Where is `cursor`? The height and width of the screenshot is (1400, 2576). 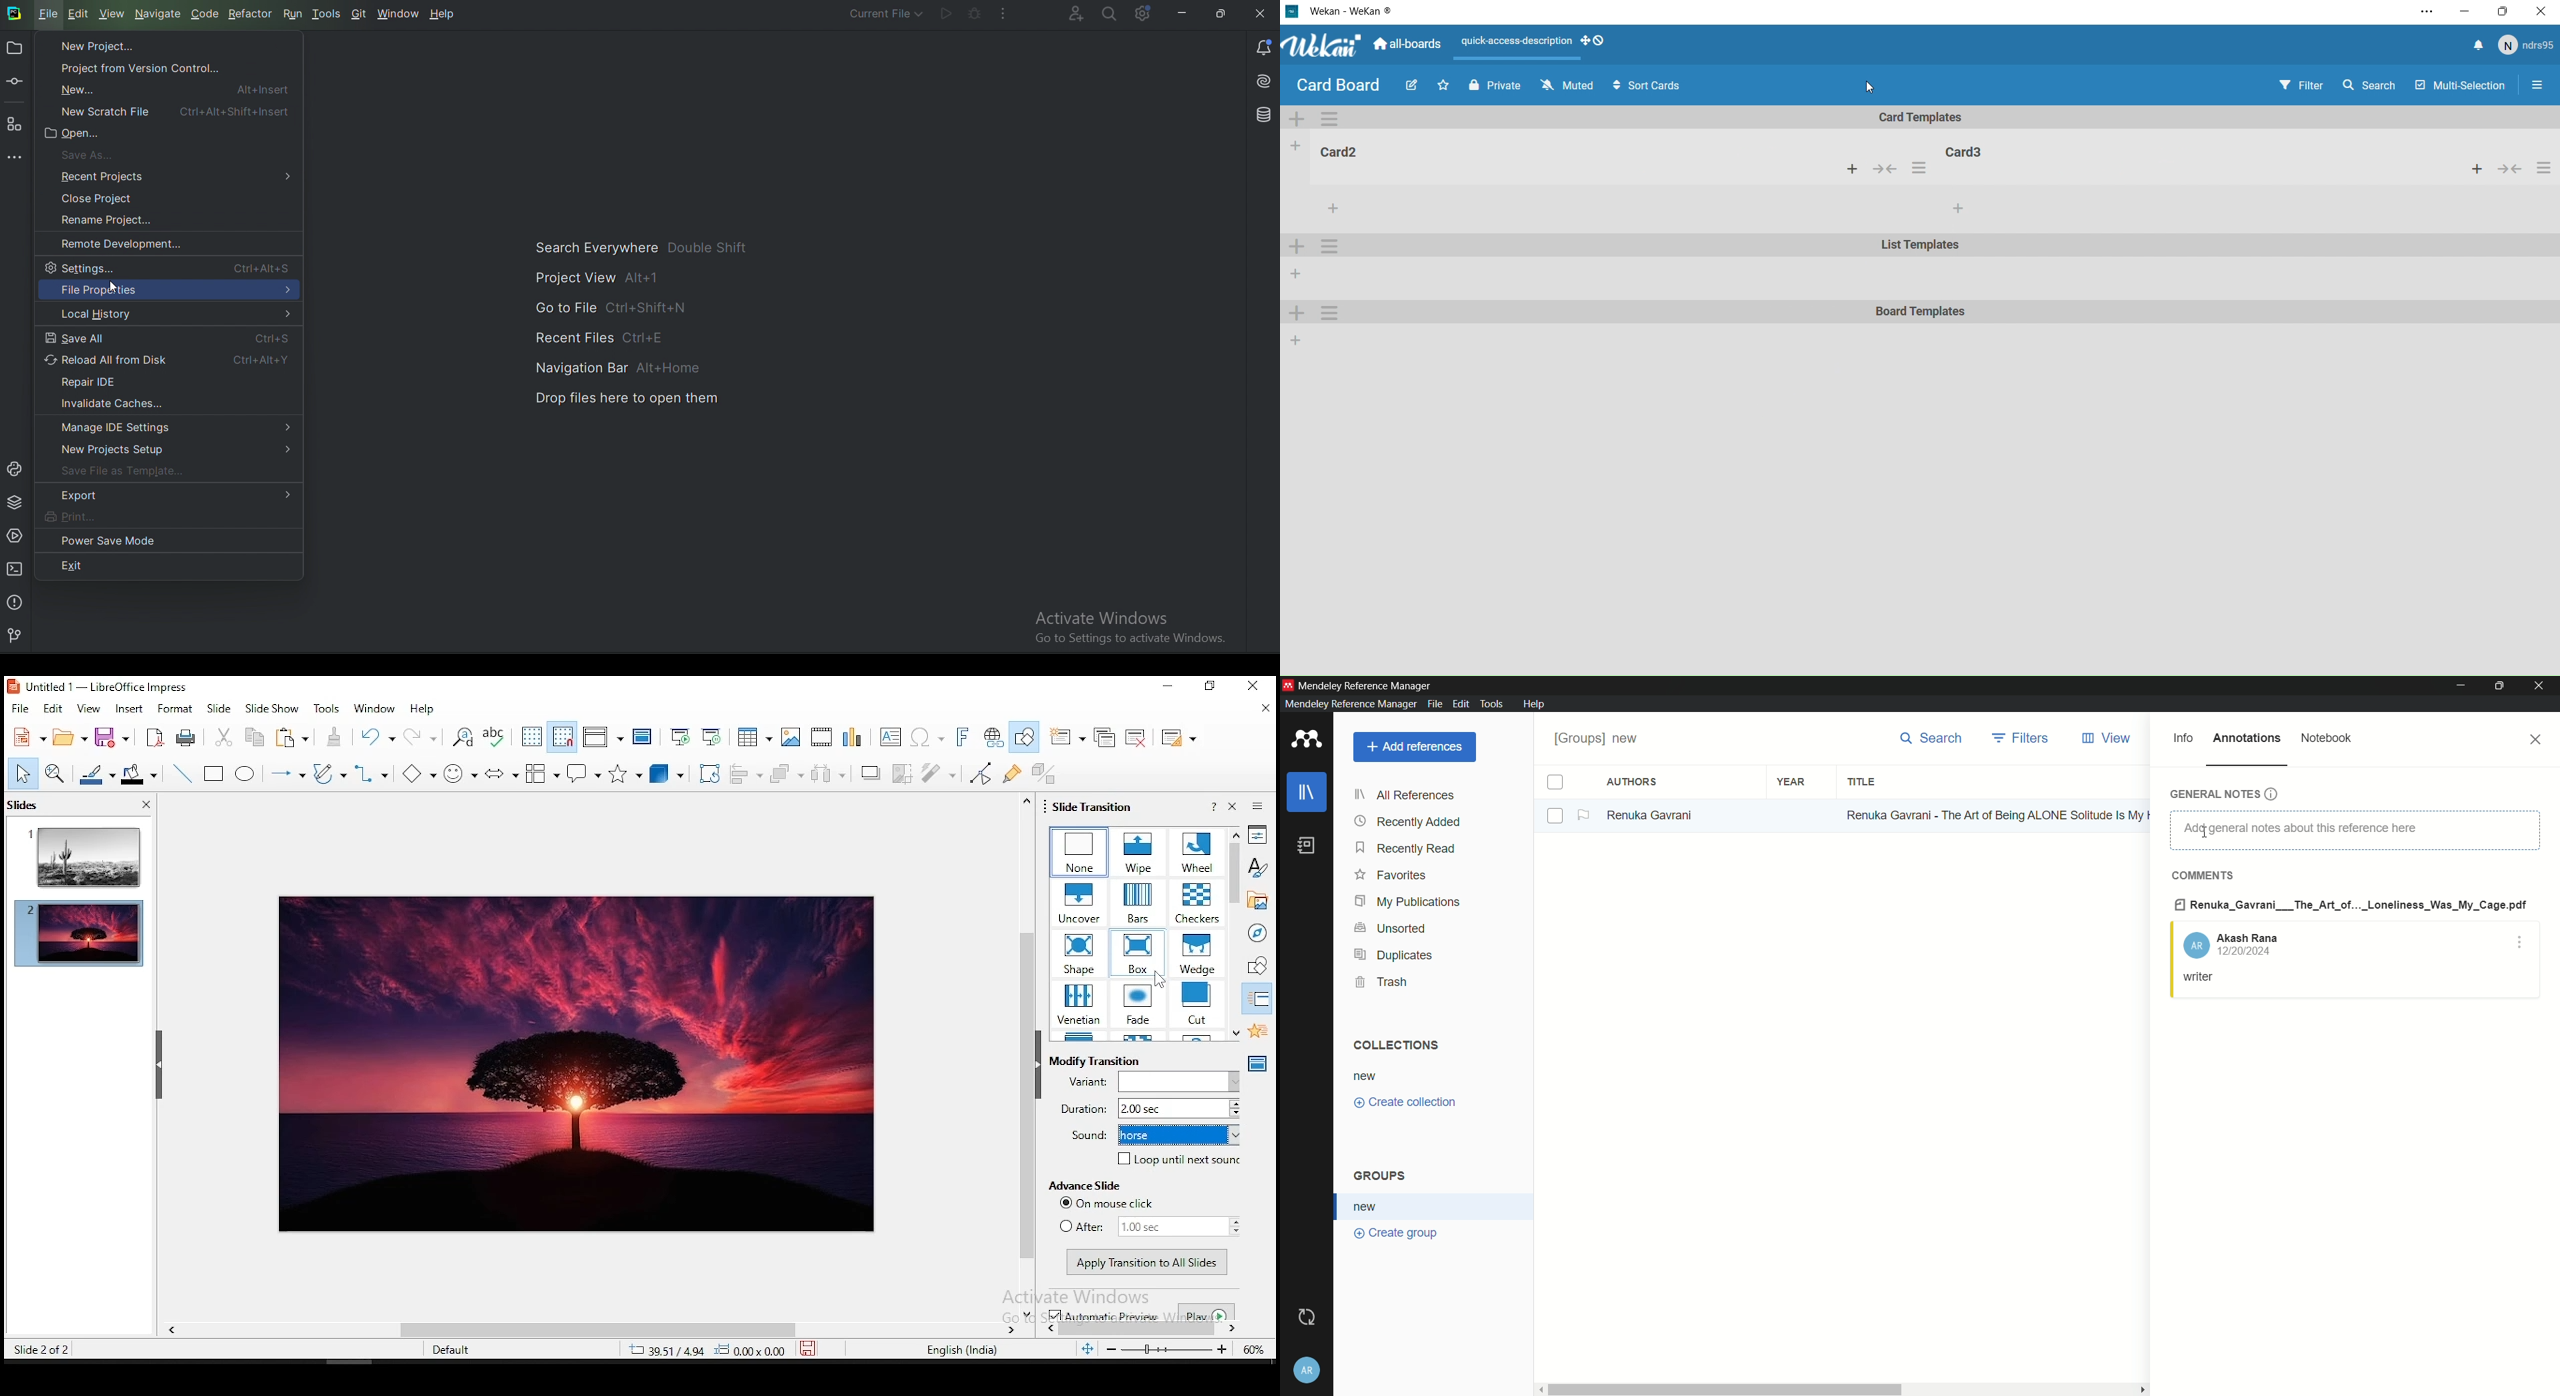
cursor is located at coordinates (2205, 831).